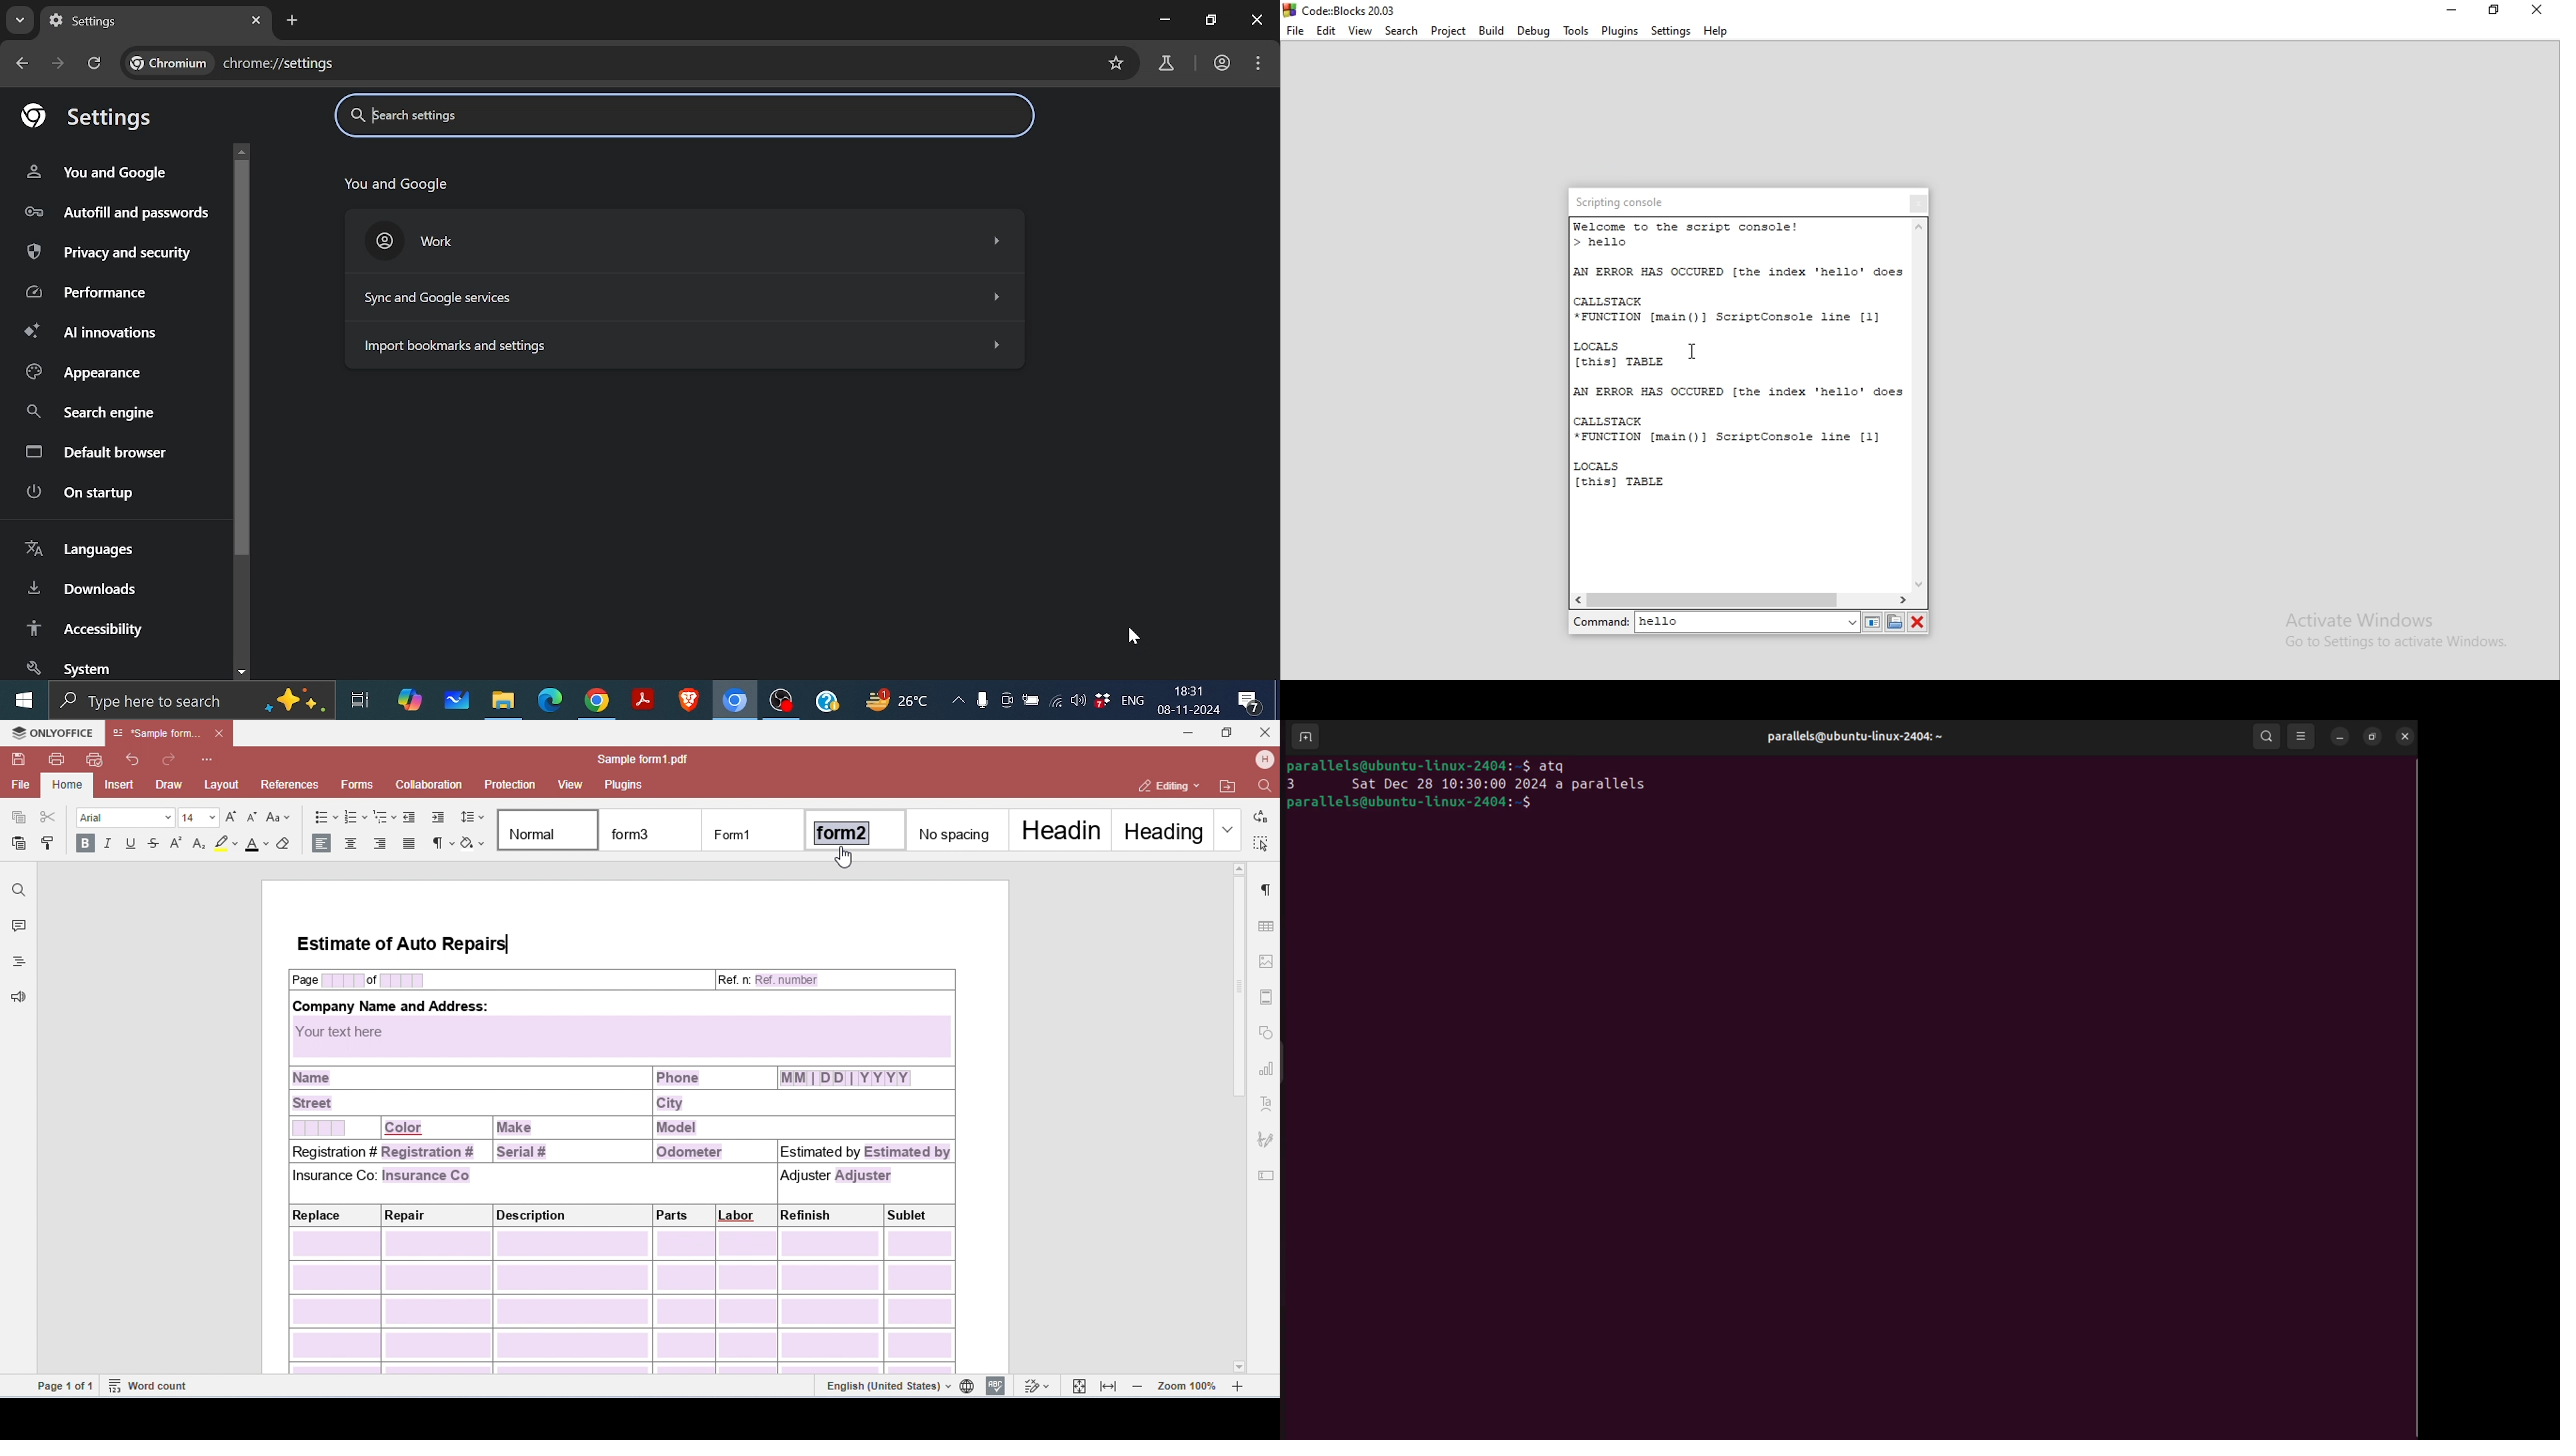 This screenshot has height=1456, width=2576. Describe the element at coordinates (1448, 31) in the screenshot. I see `Project ` at that location.